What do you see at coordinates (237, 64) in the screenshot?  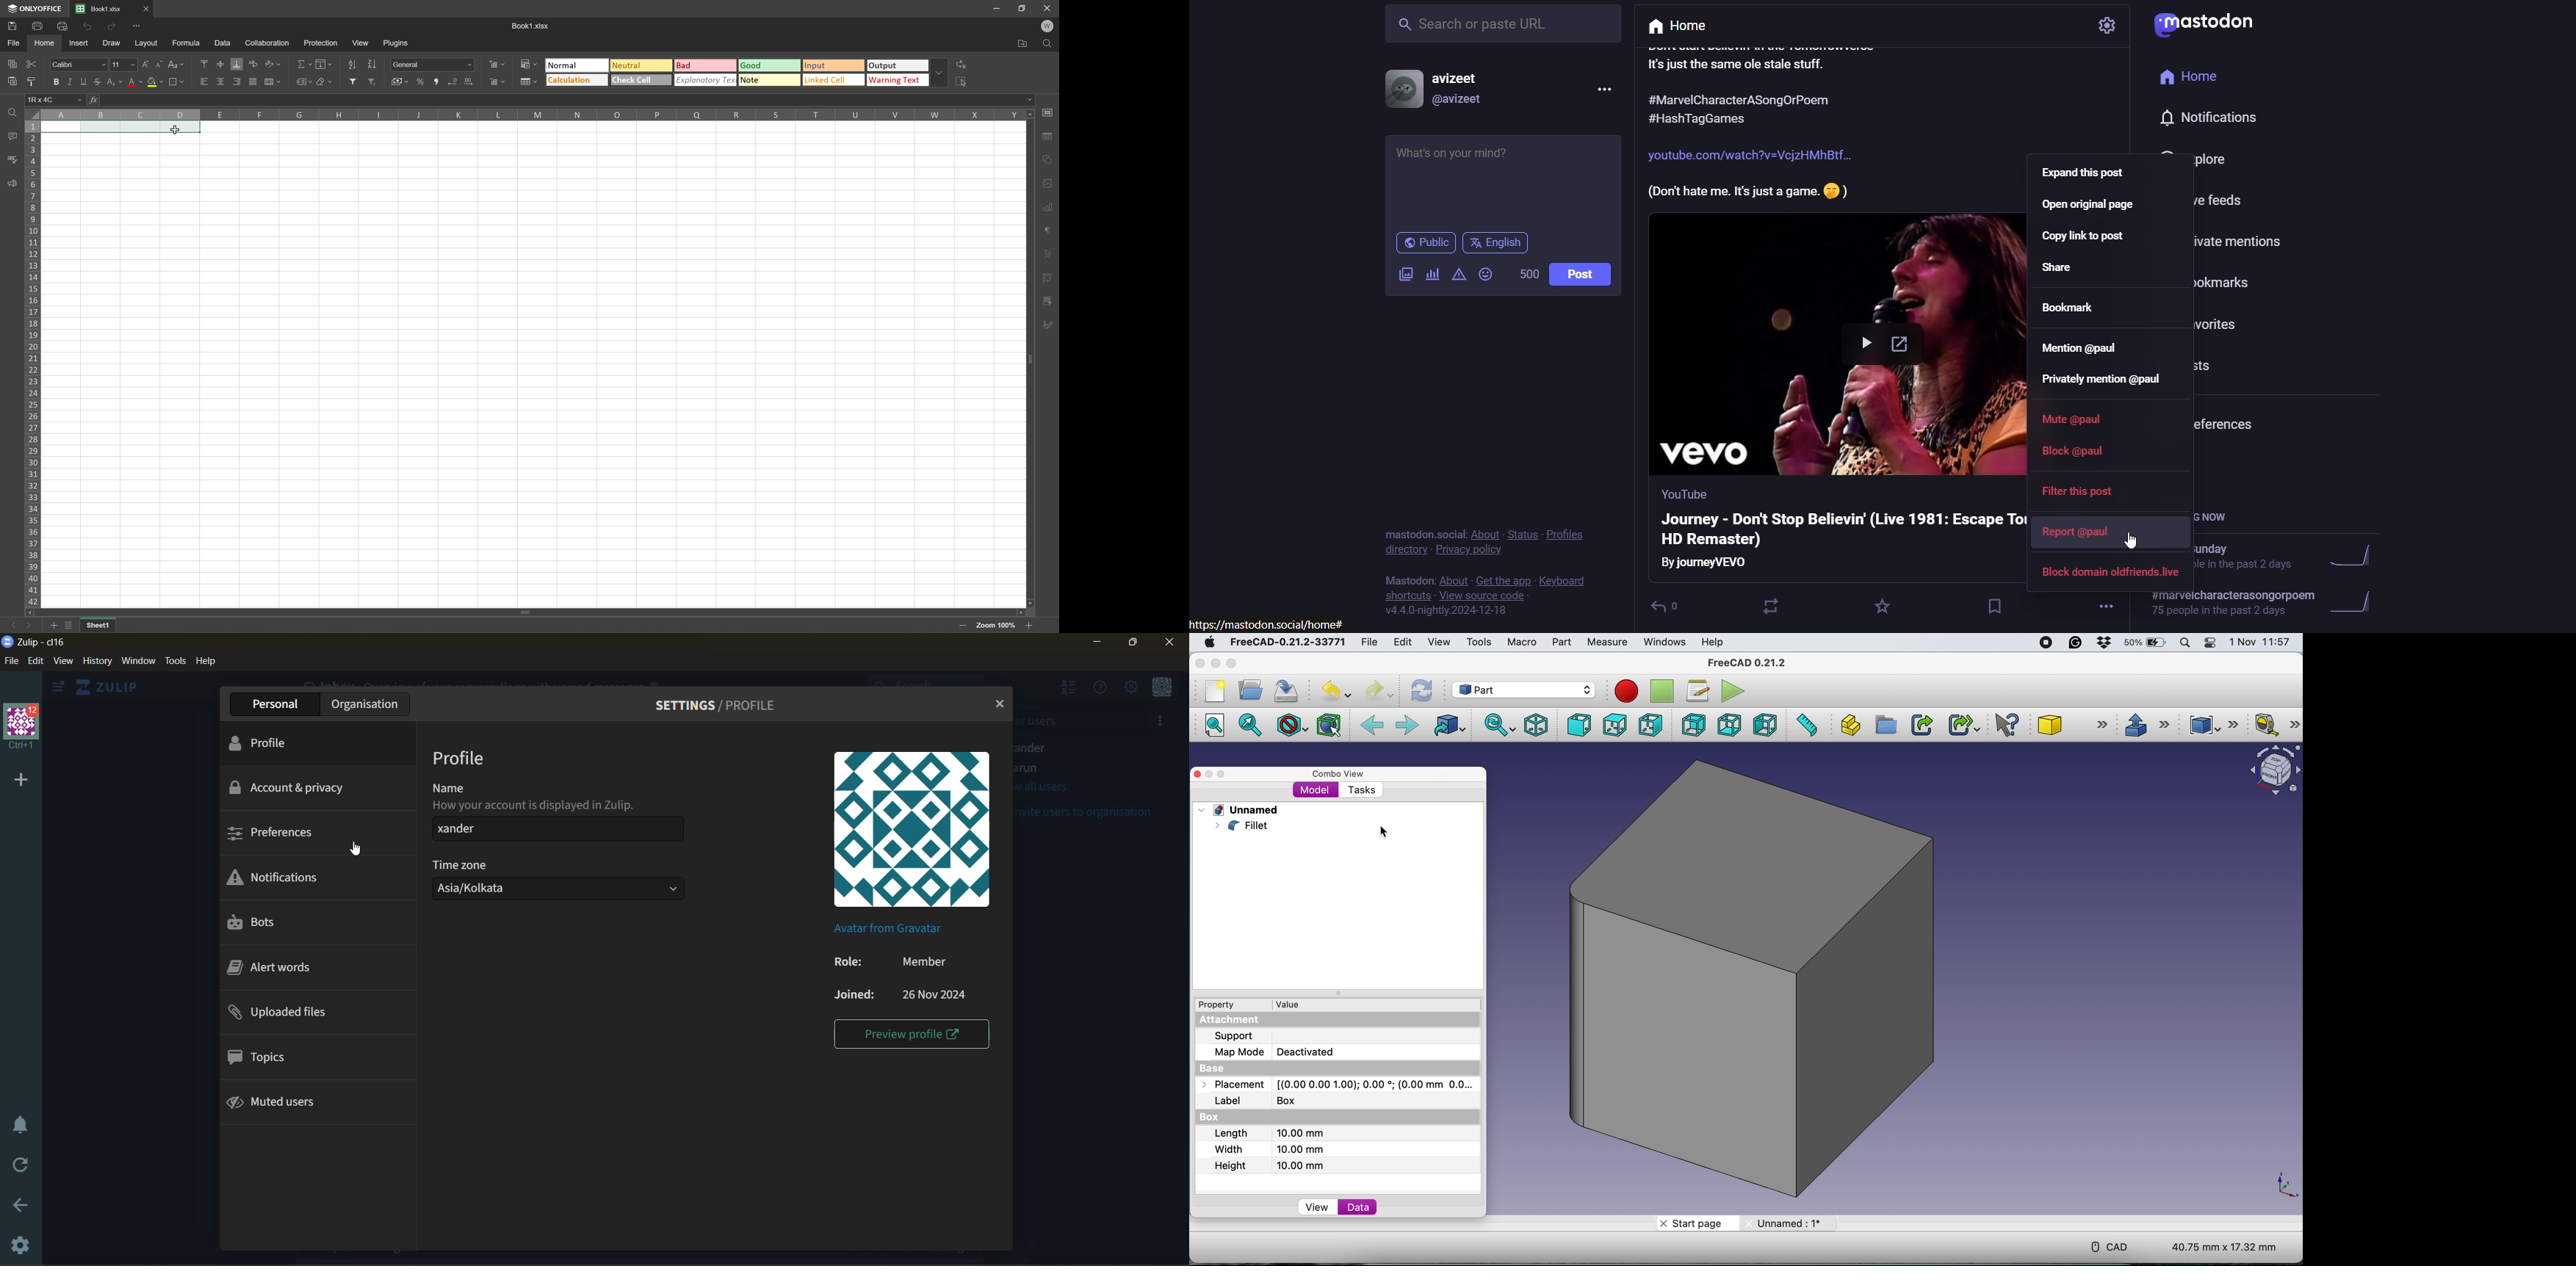 I see `Align bottom` at bounding box center [237, 64].